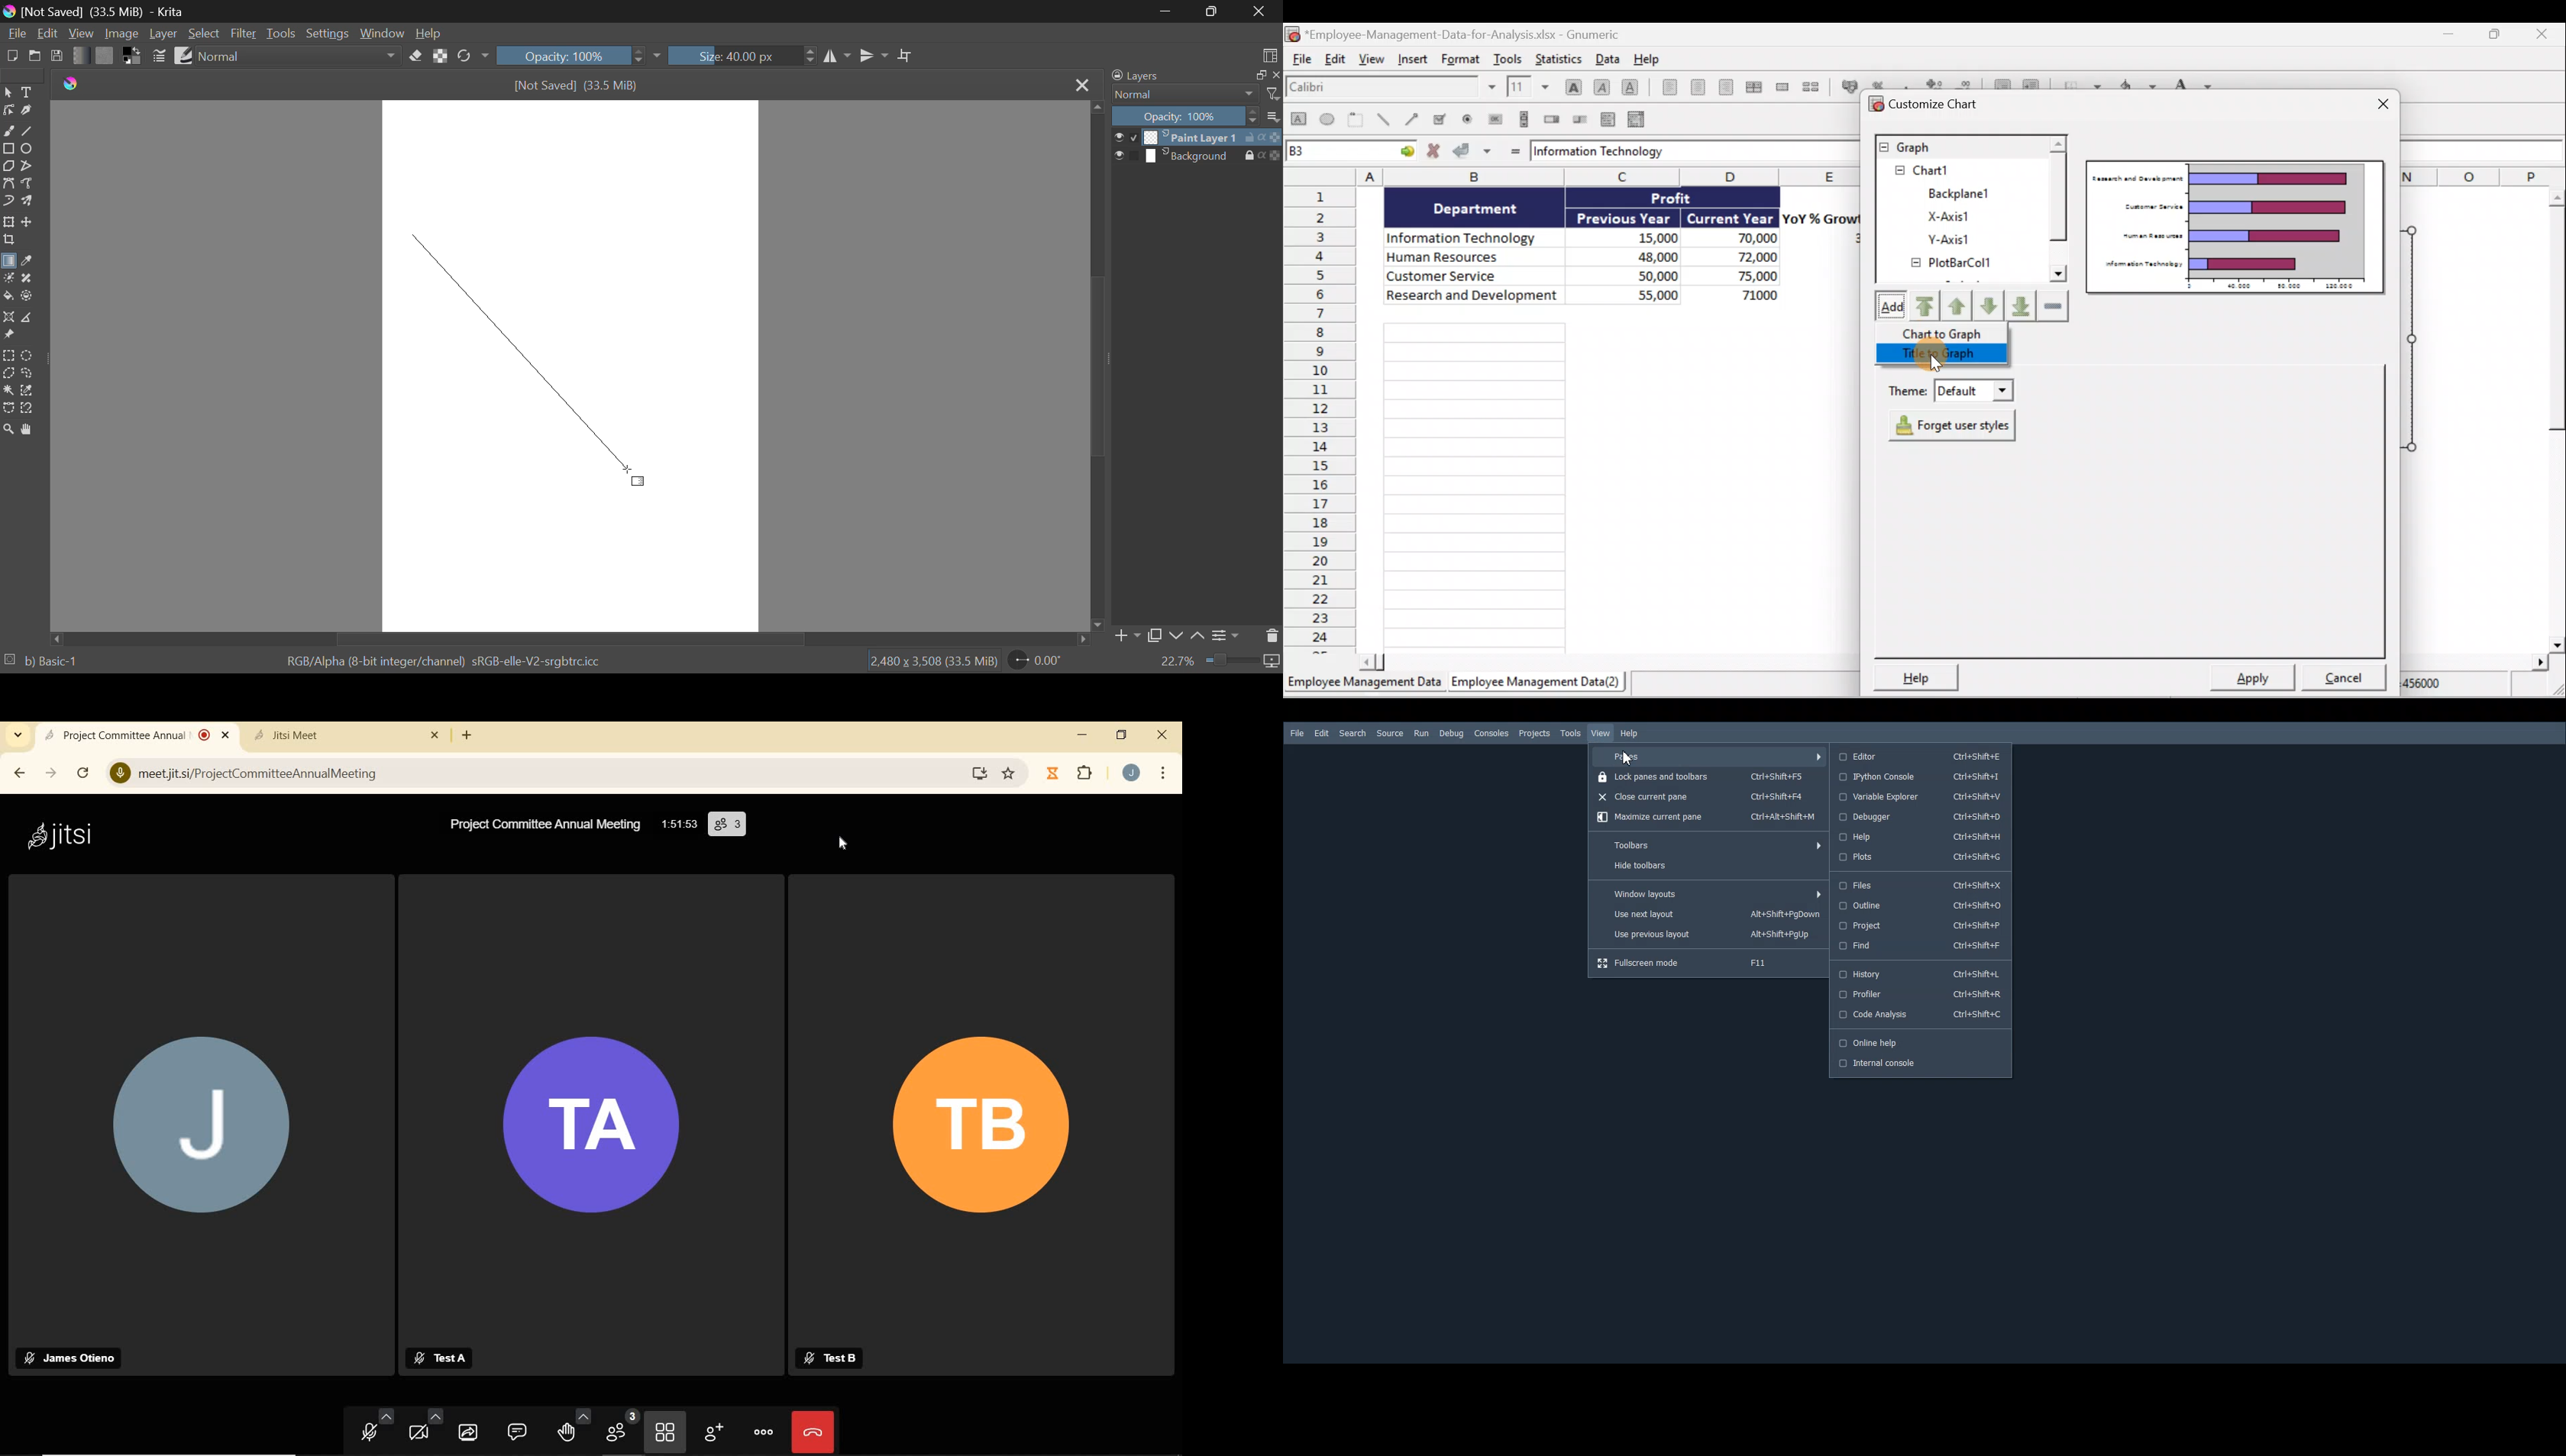  Describe the element at coordinates (1960, 238) in the screenshot. I see `Y-axis 1` at that location.